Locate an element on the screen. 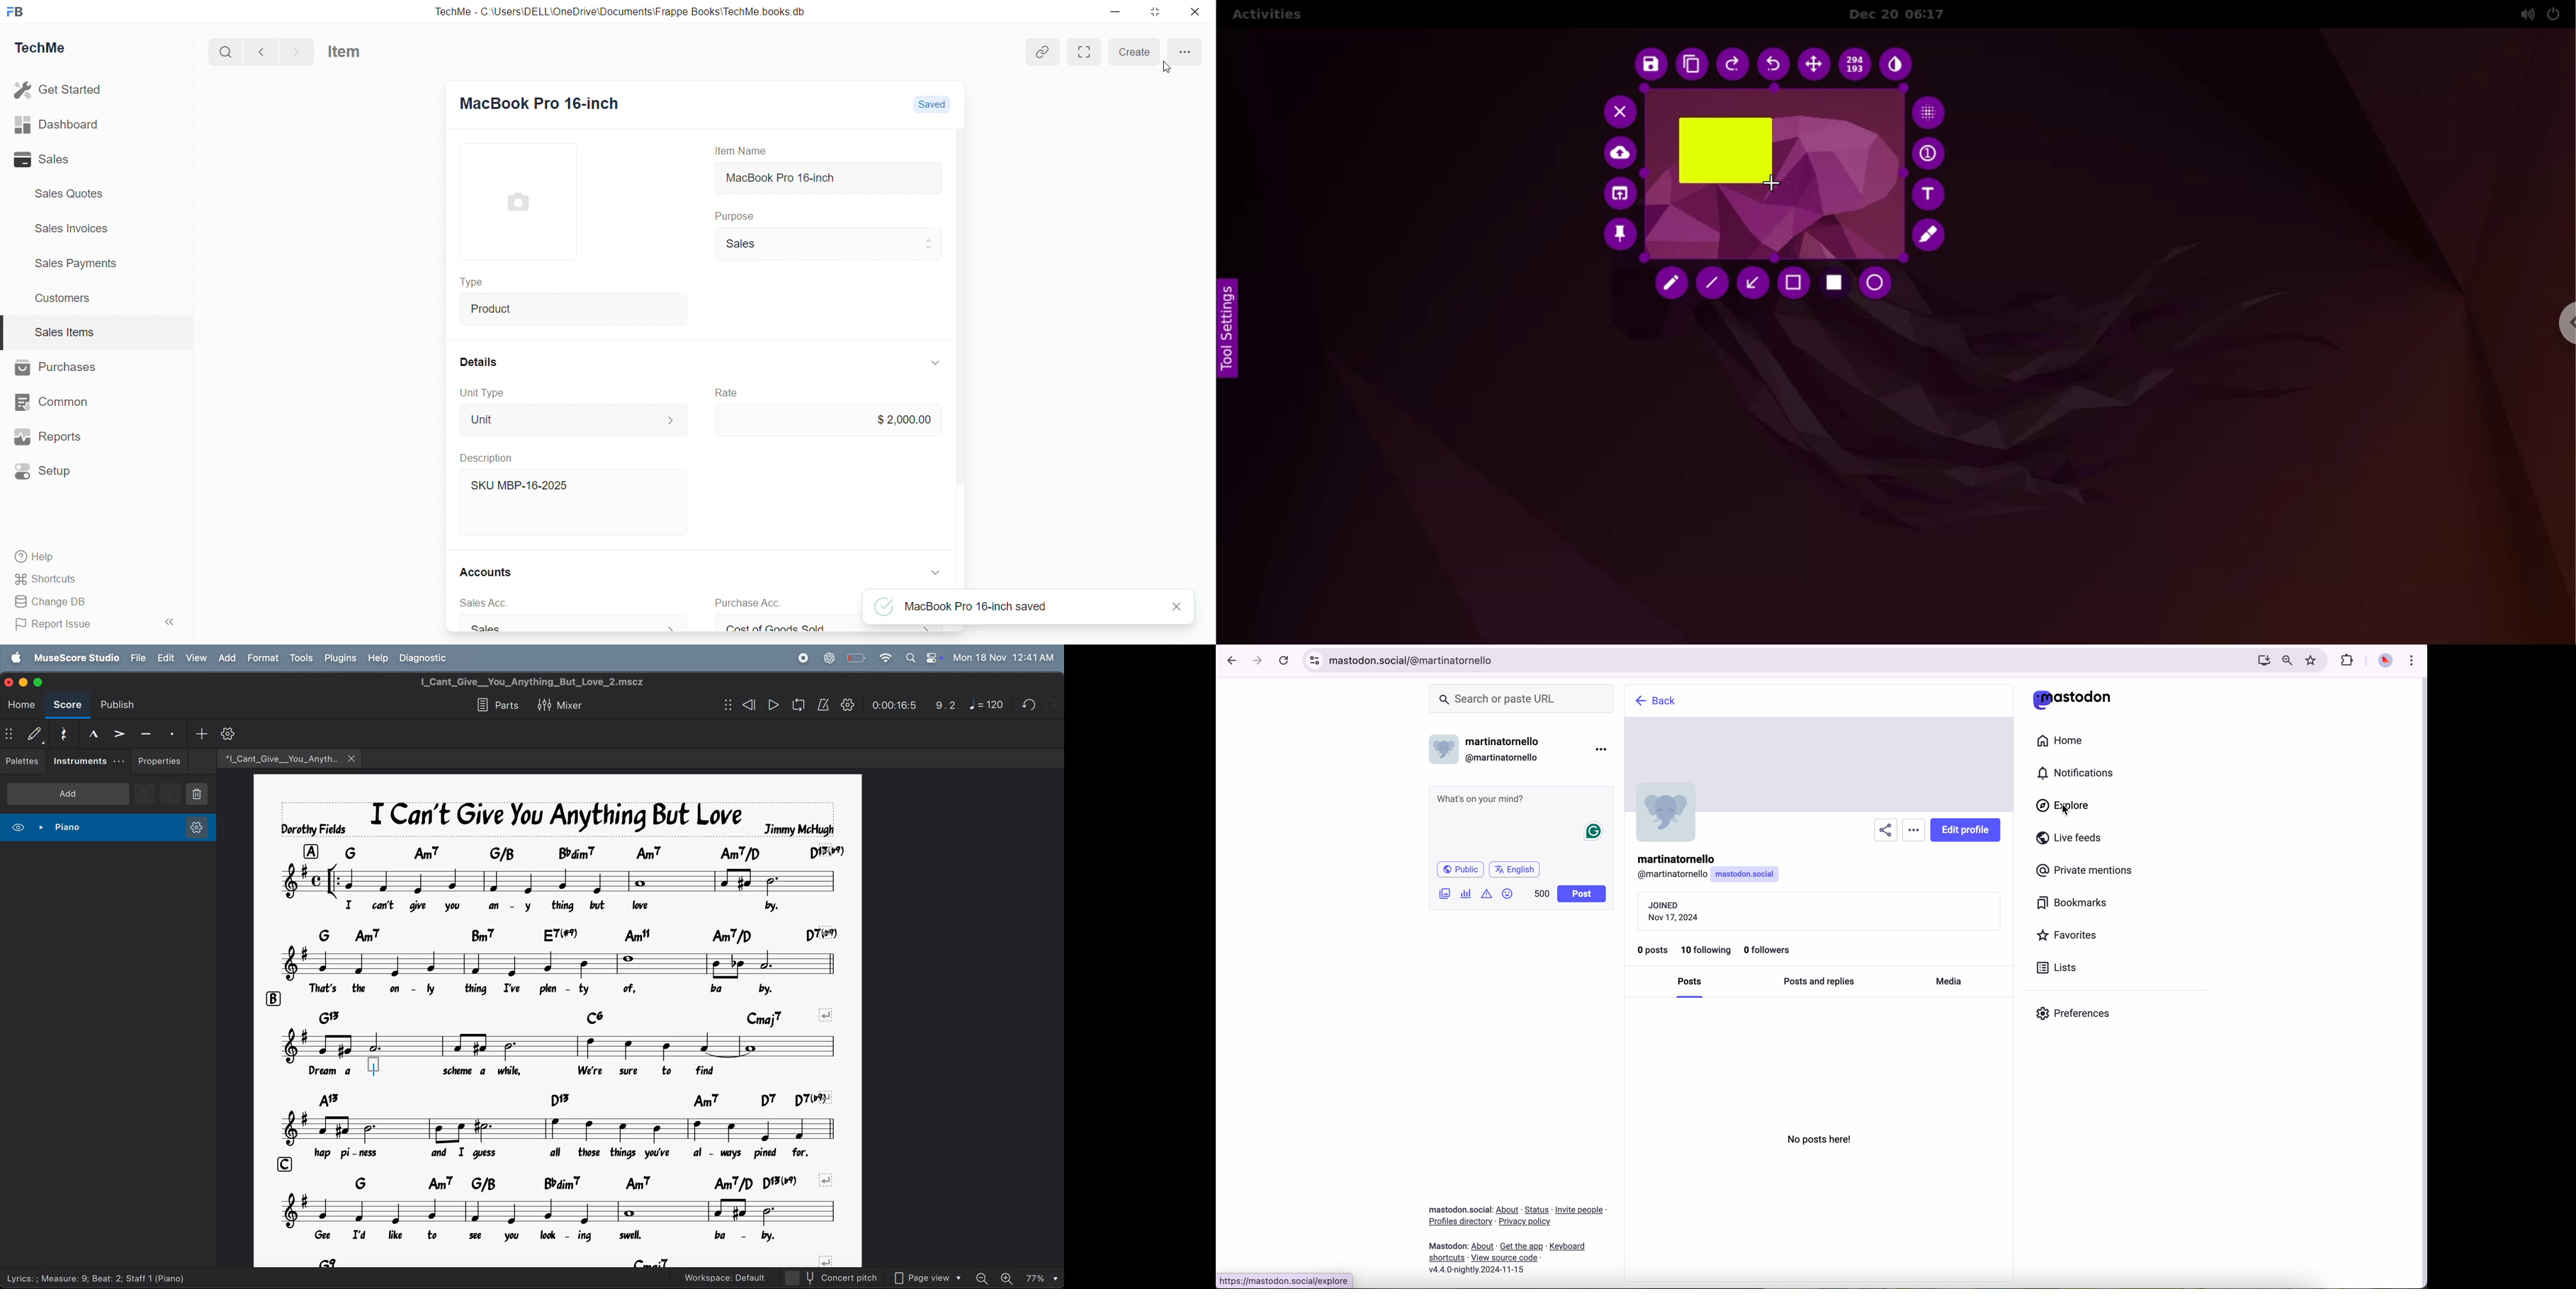  metronome is located at coordinates (823, 704).